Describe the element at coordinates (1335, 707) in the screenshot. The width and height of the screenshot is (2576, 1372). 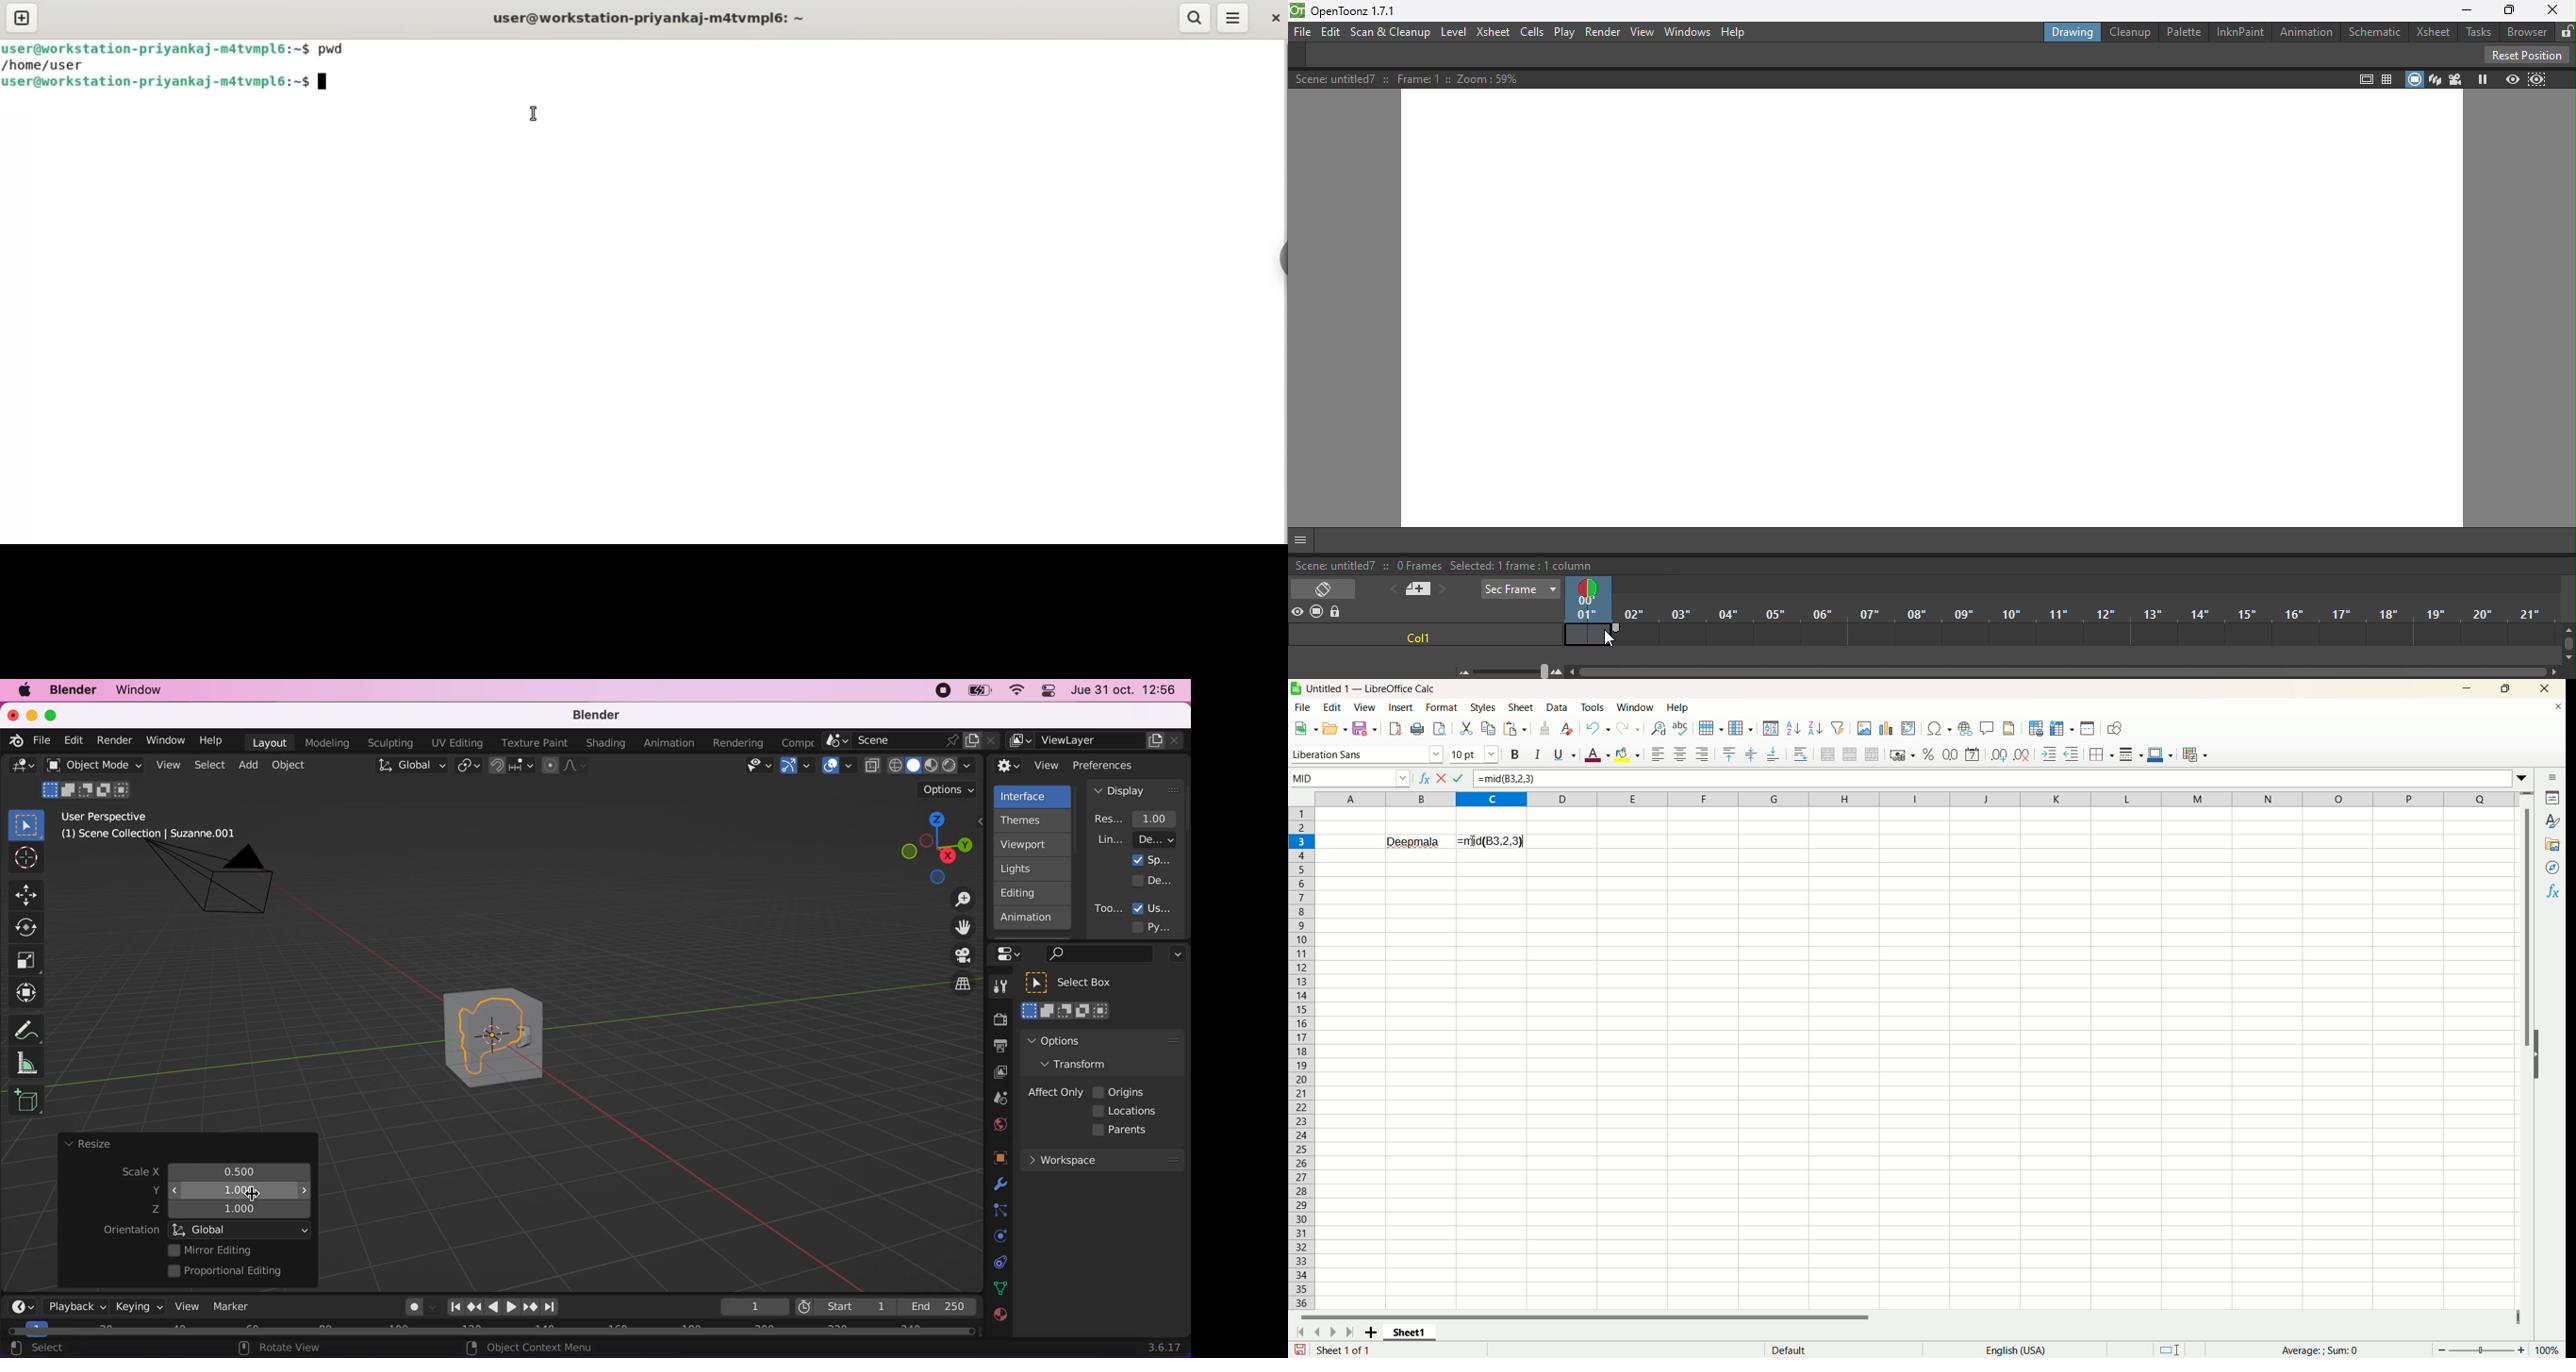
I see `Edit` at that location.